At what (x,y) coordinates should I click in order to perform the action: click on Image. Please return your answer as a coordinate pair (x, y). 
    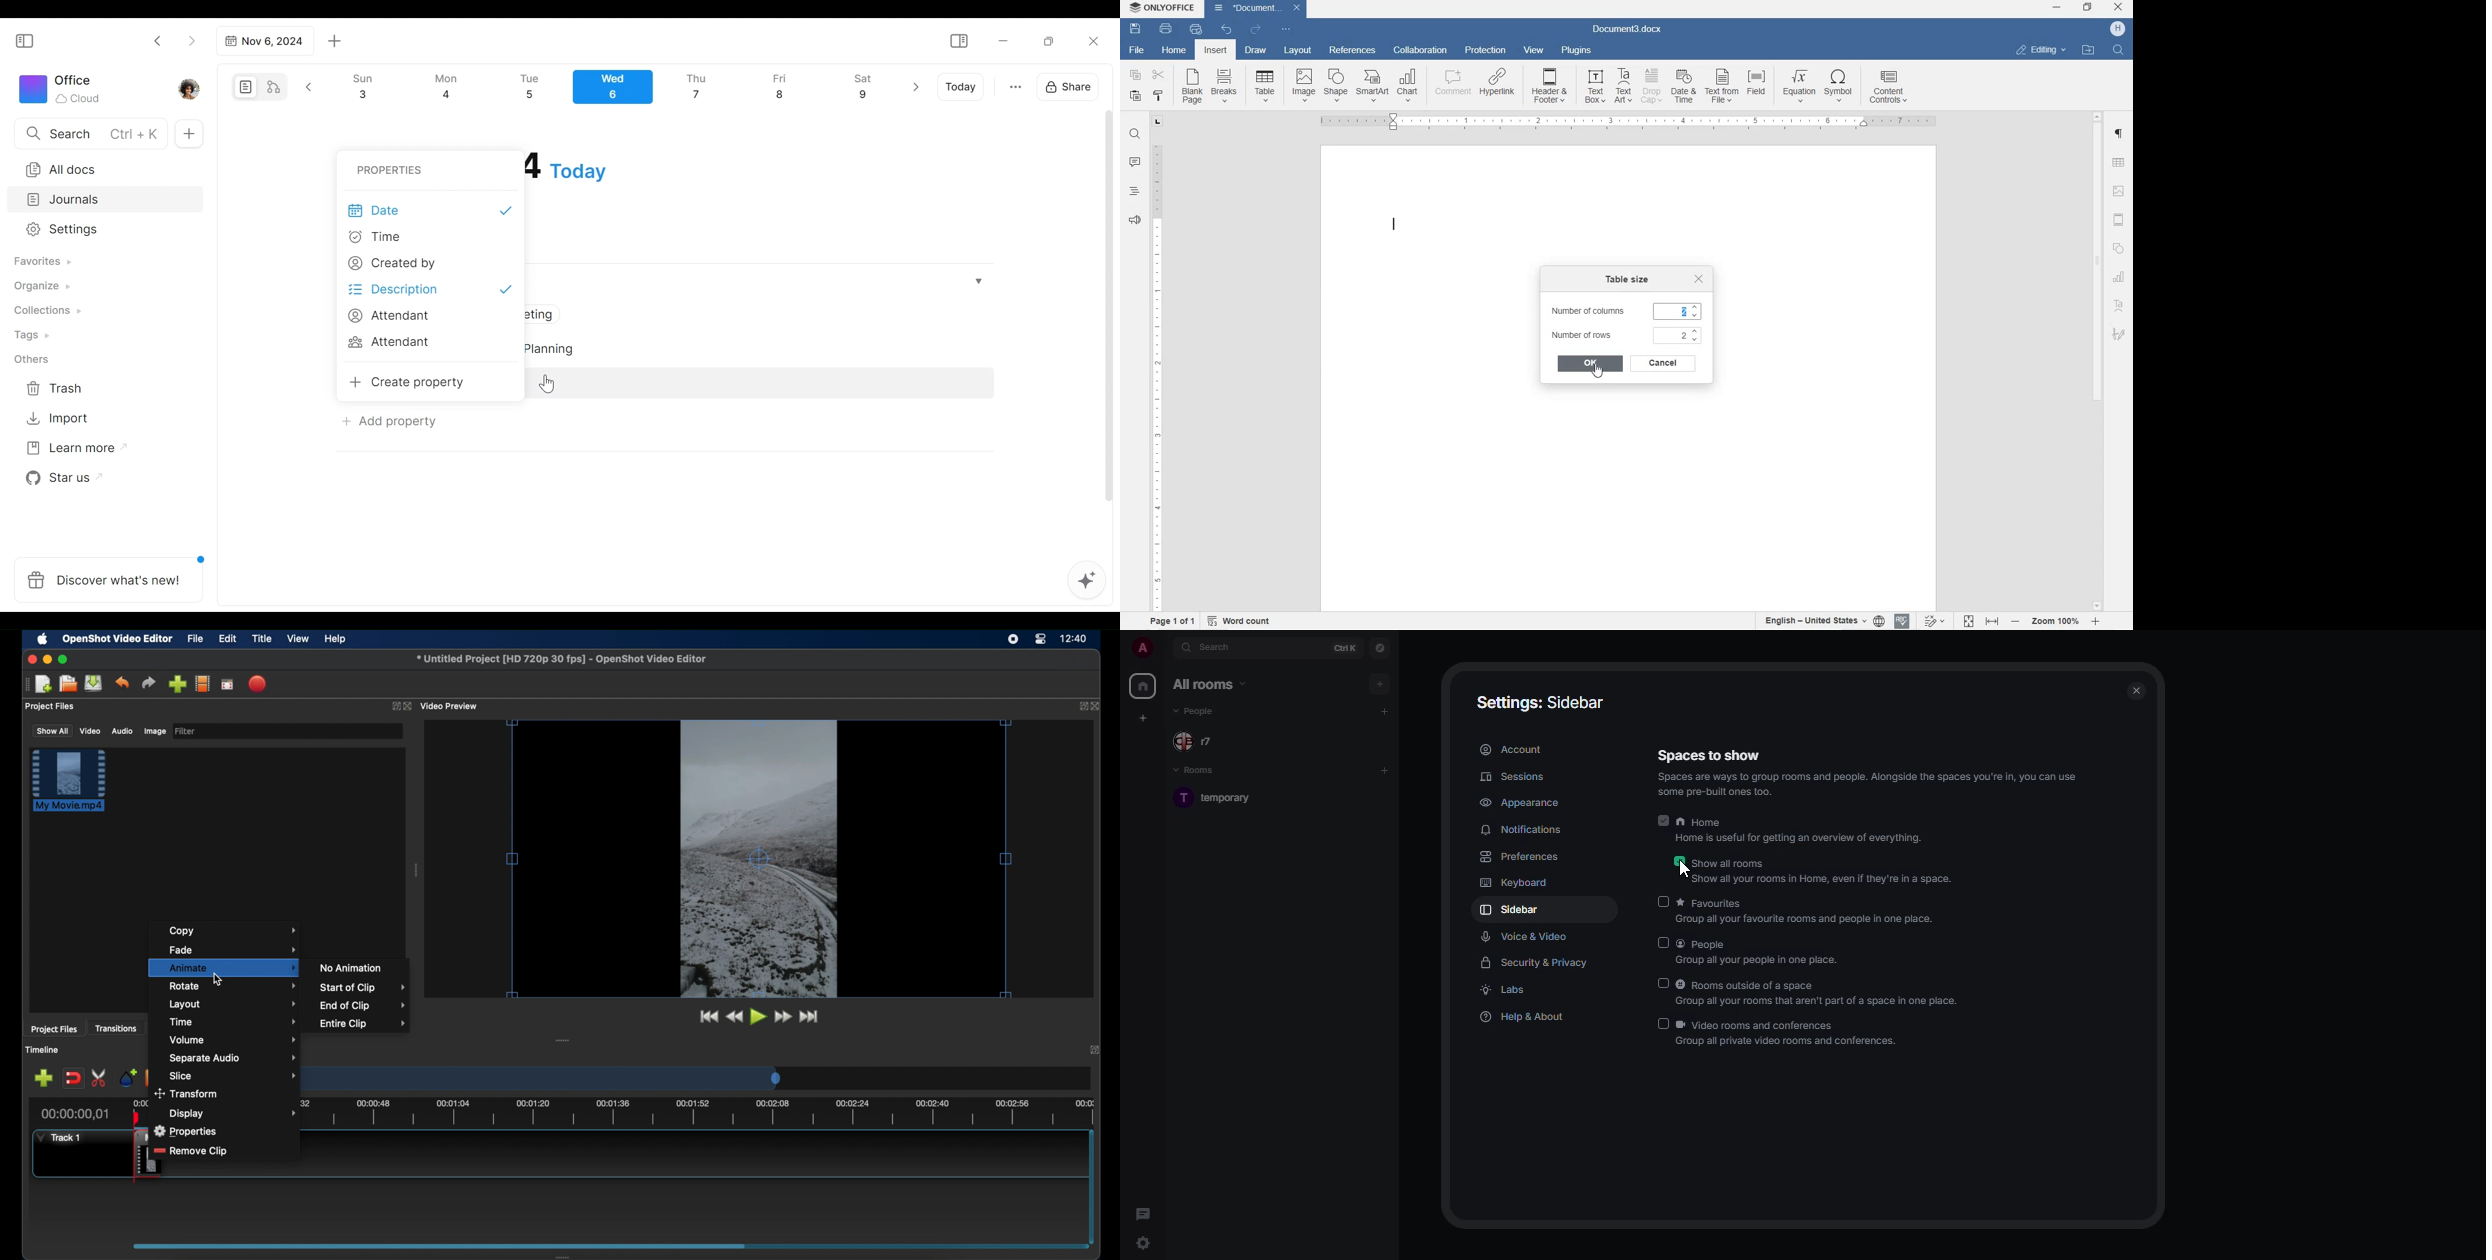
    Looking at the image, I should click on (1304, 84).